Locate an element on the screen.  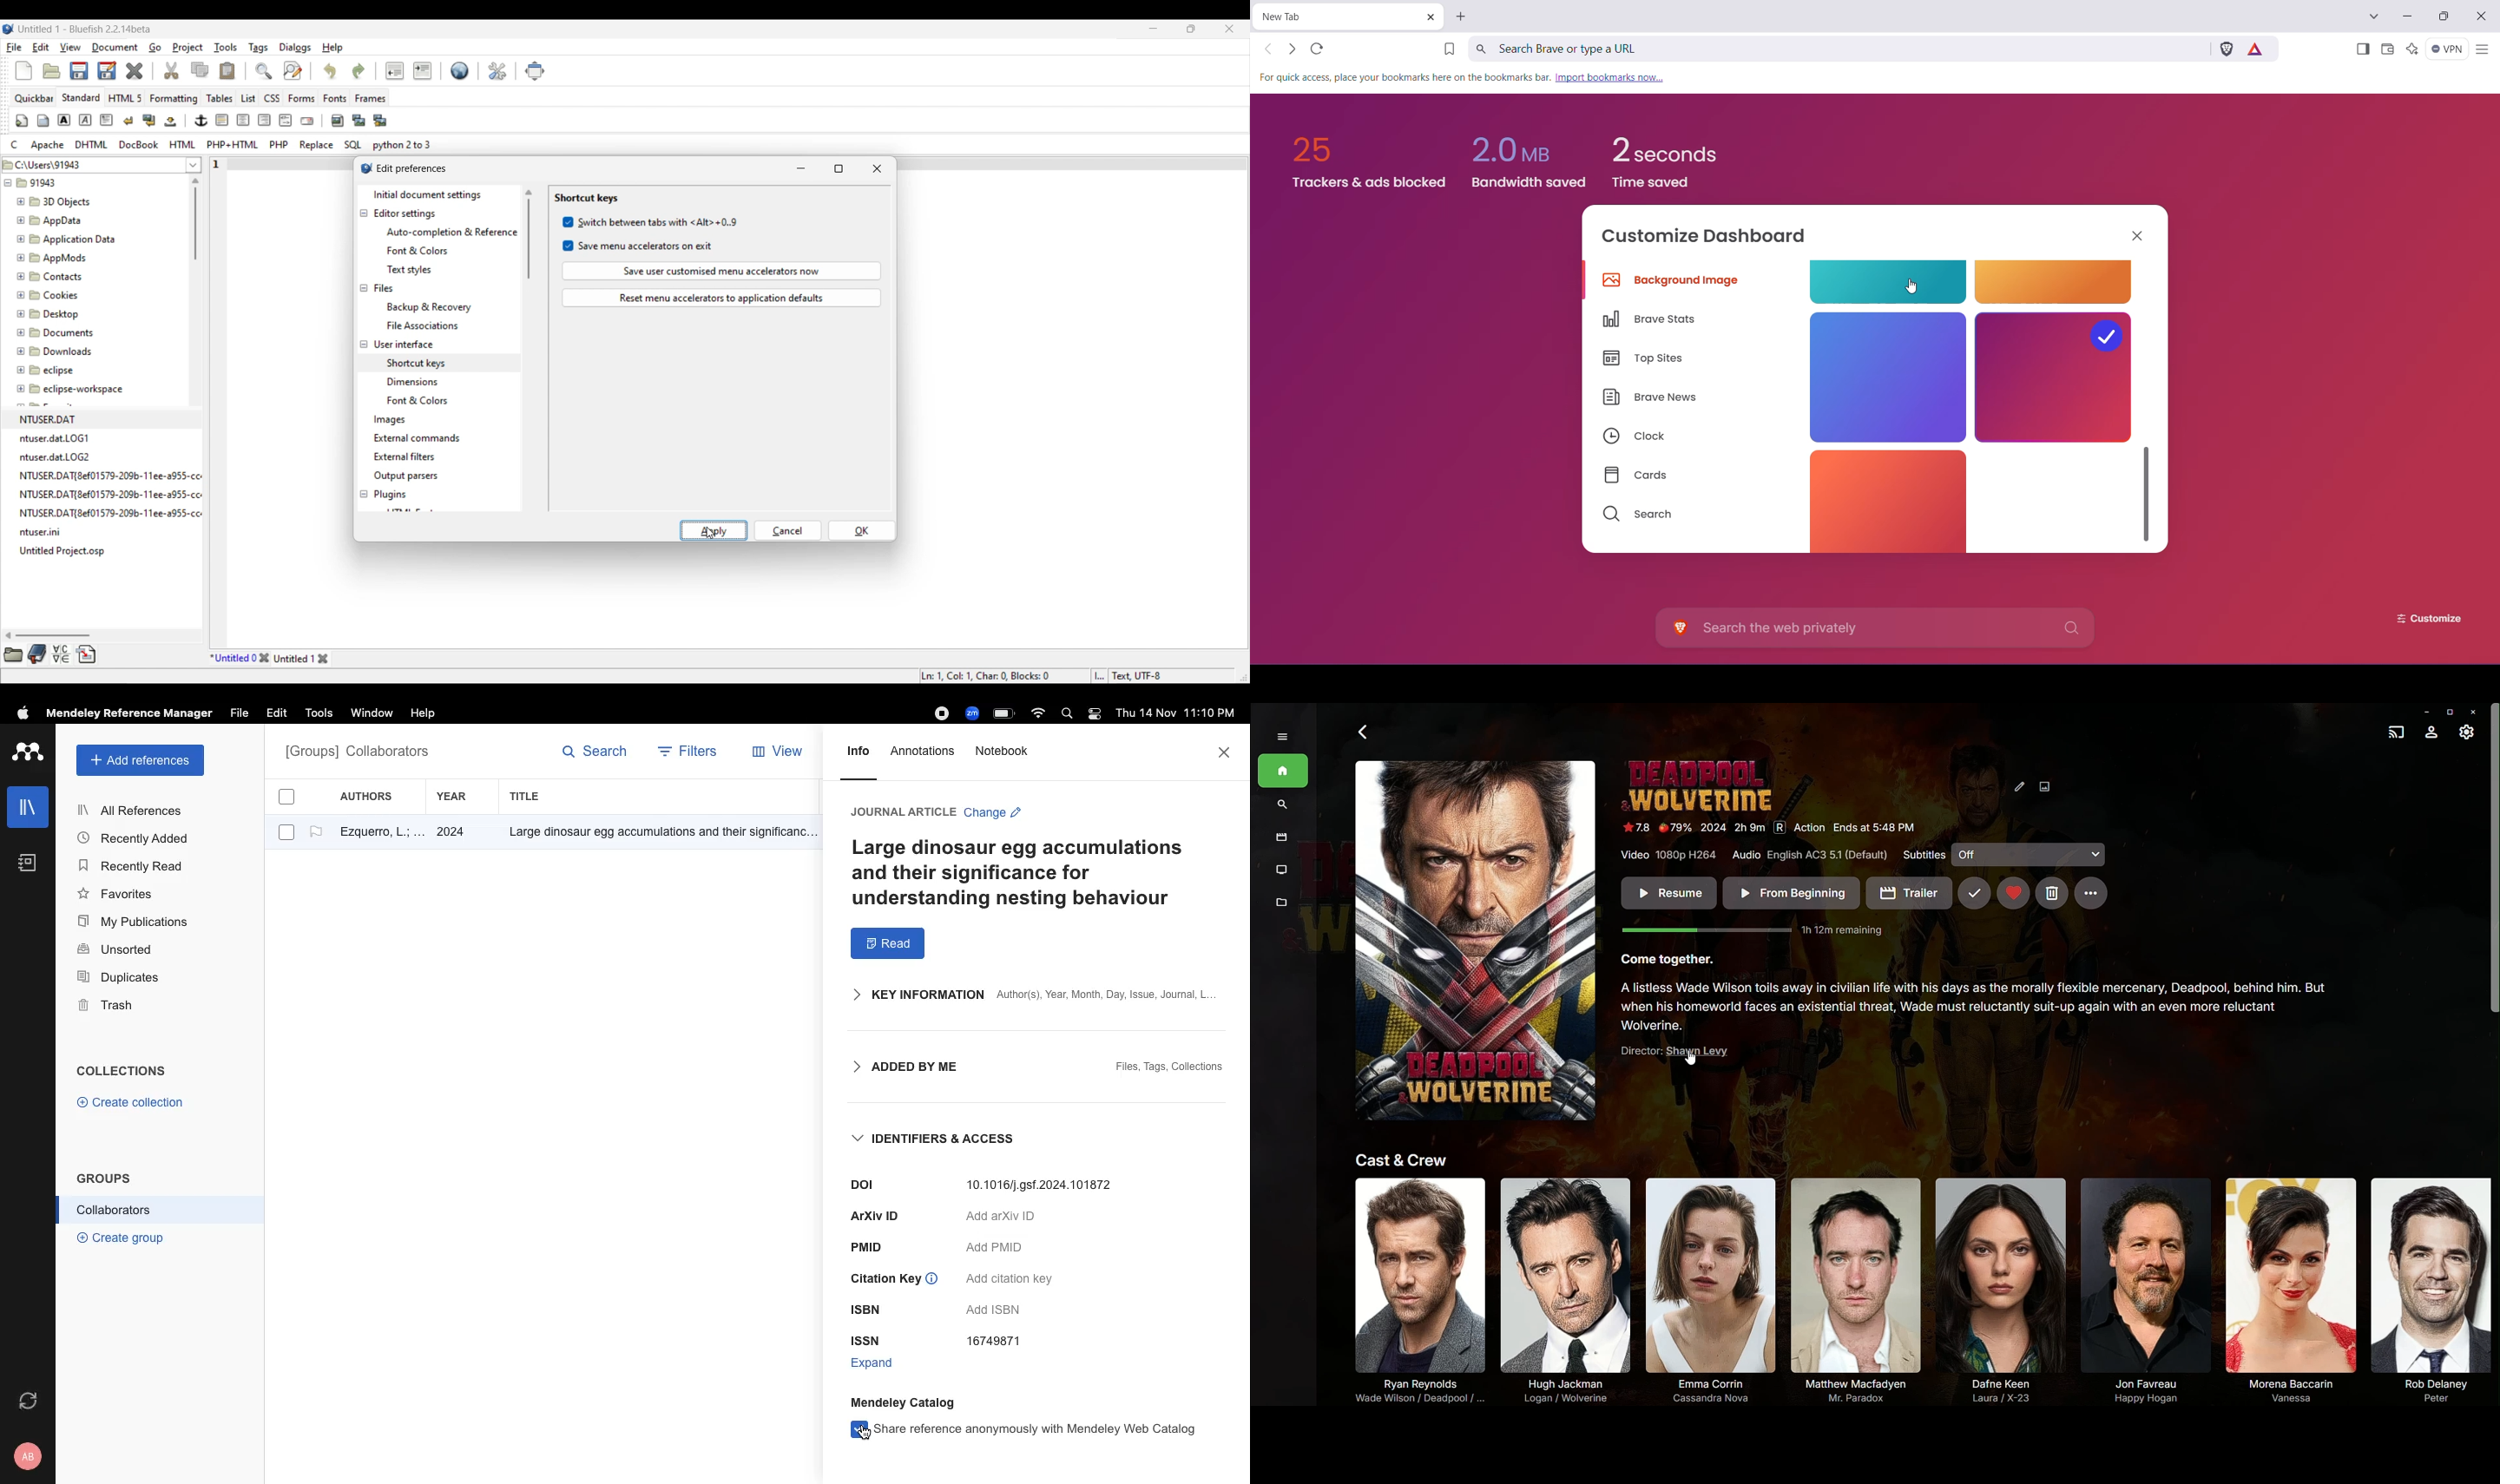
year is located at coordinates (461, 797).